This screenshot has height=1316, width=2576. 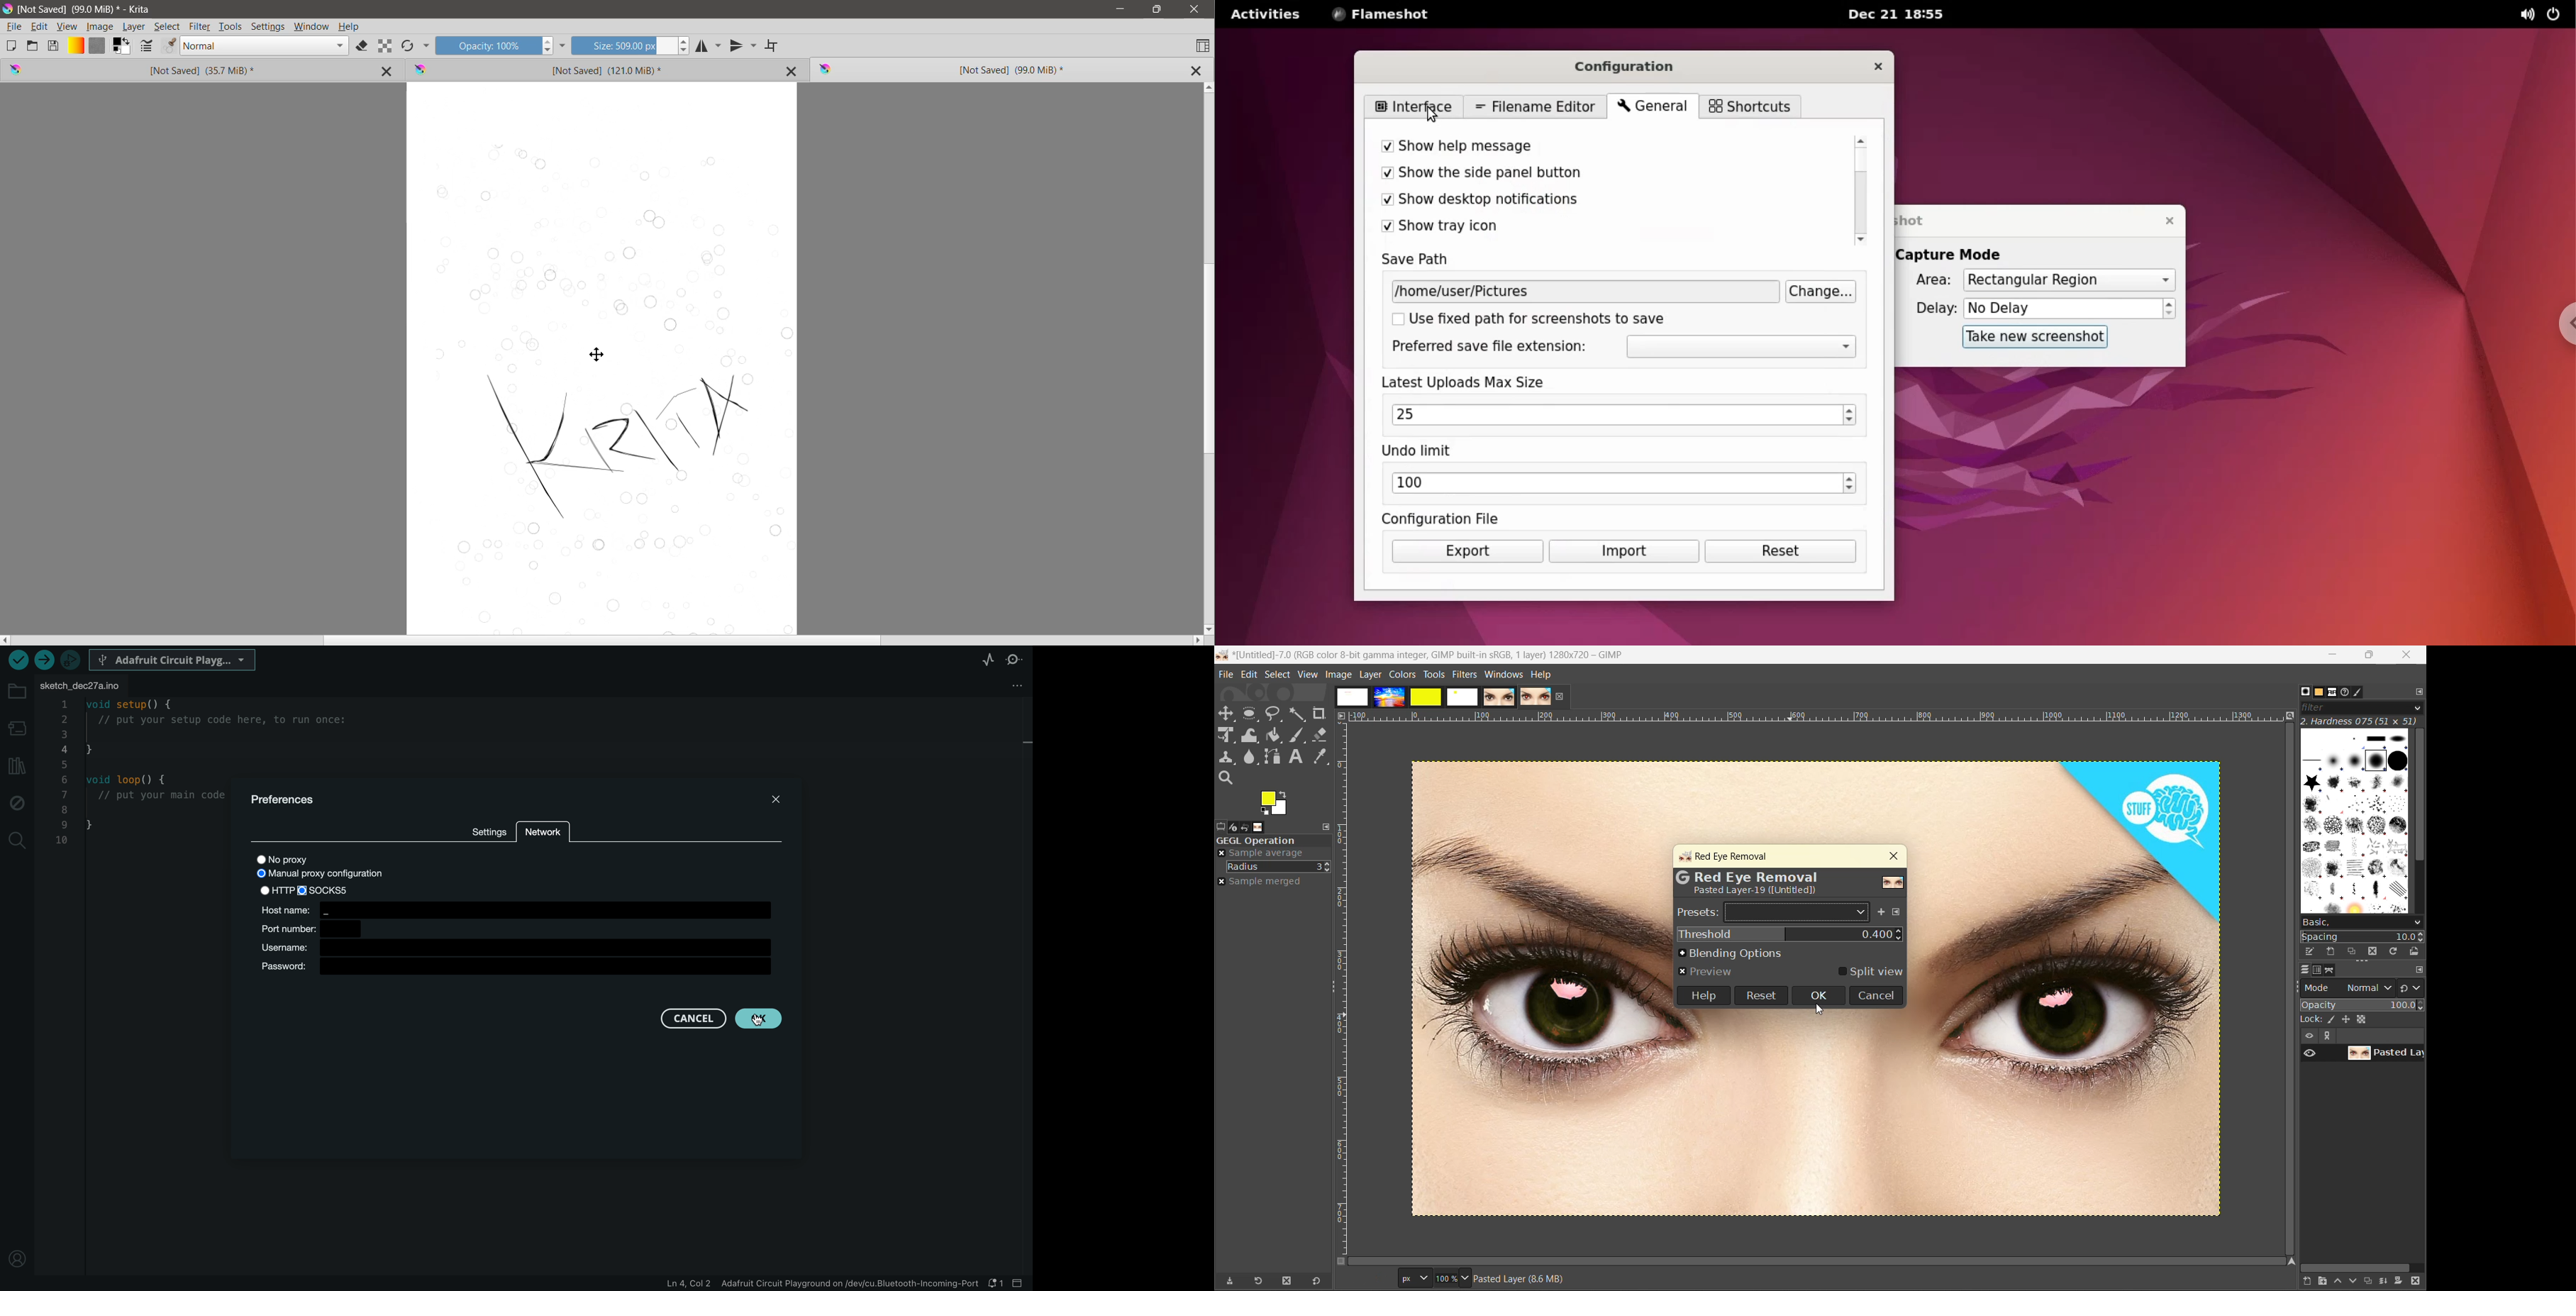 I want to click on help, so click(x=1701, y=995).